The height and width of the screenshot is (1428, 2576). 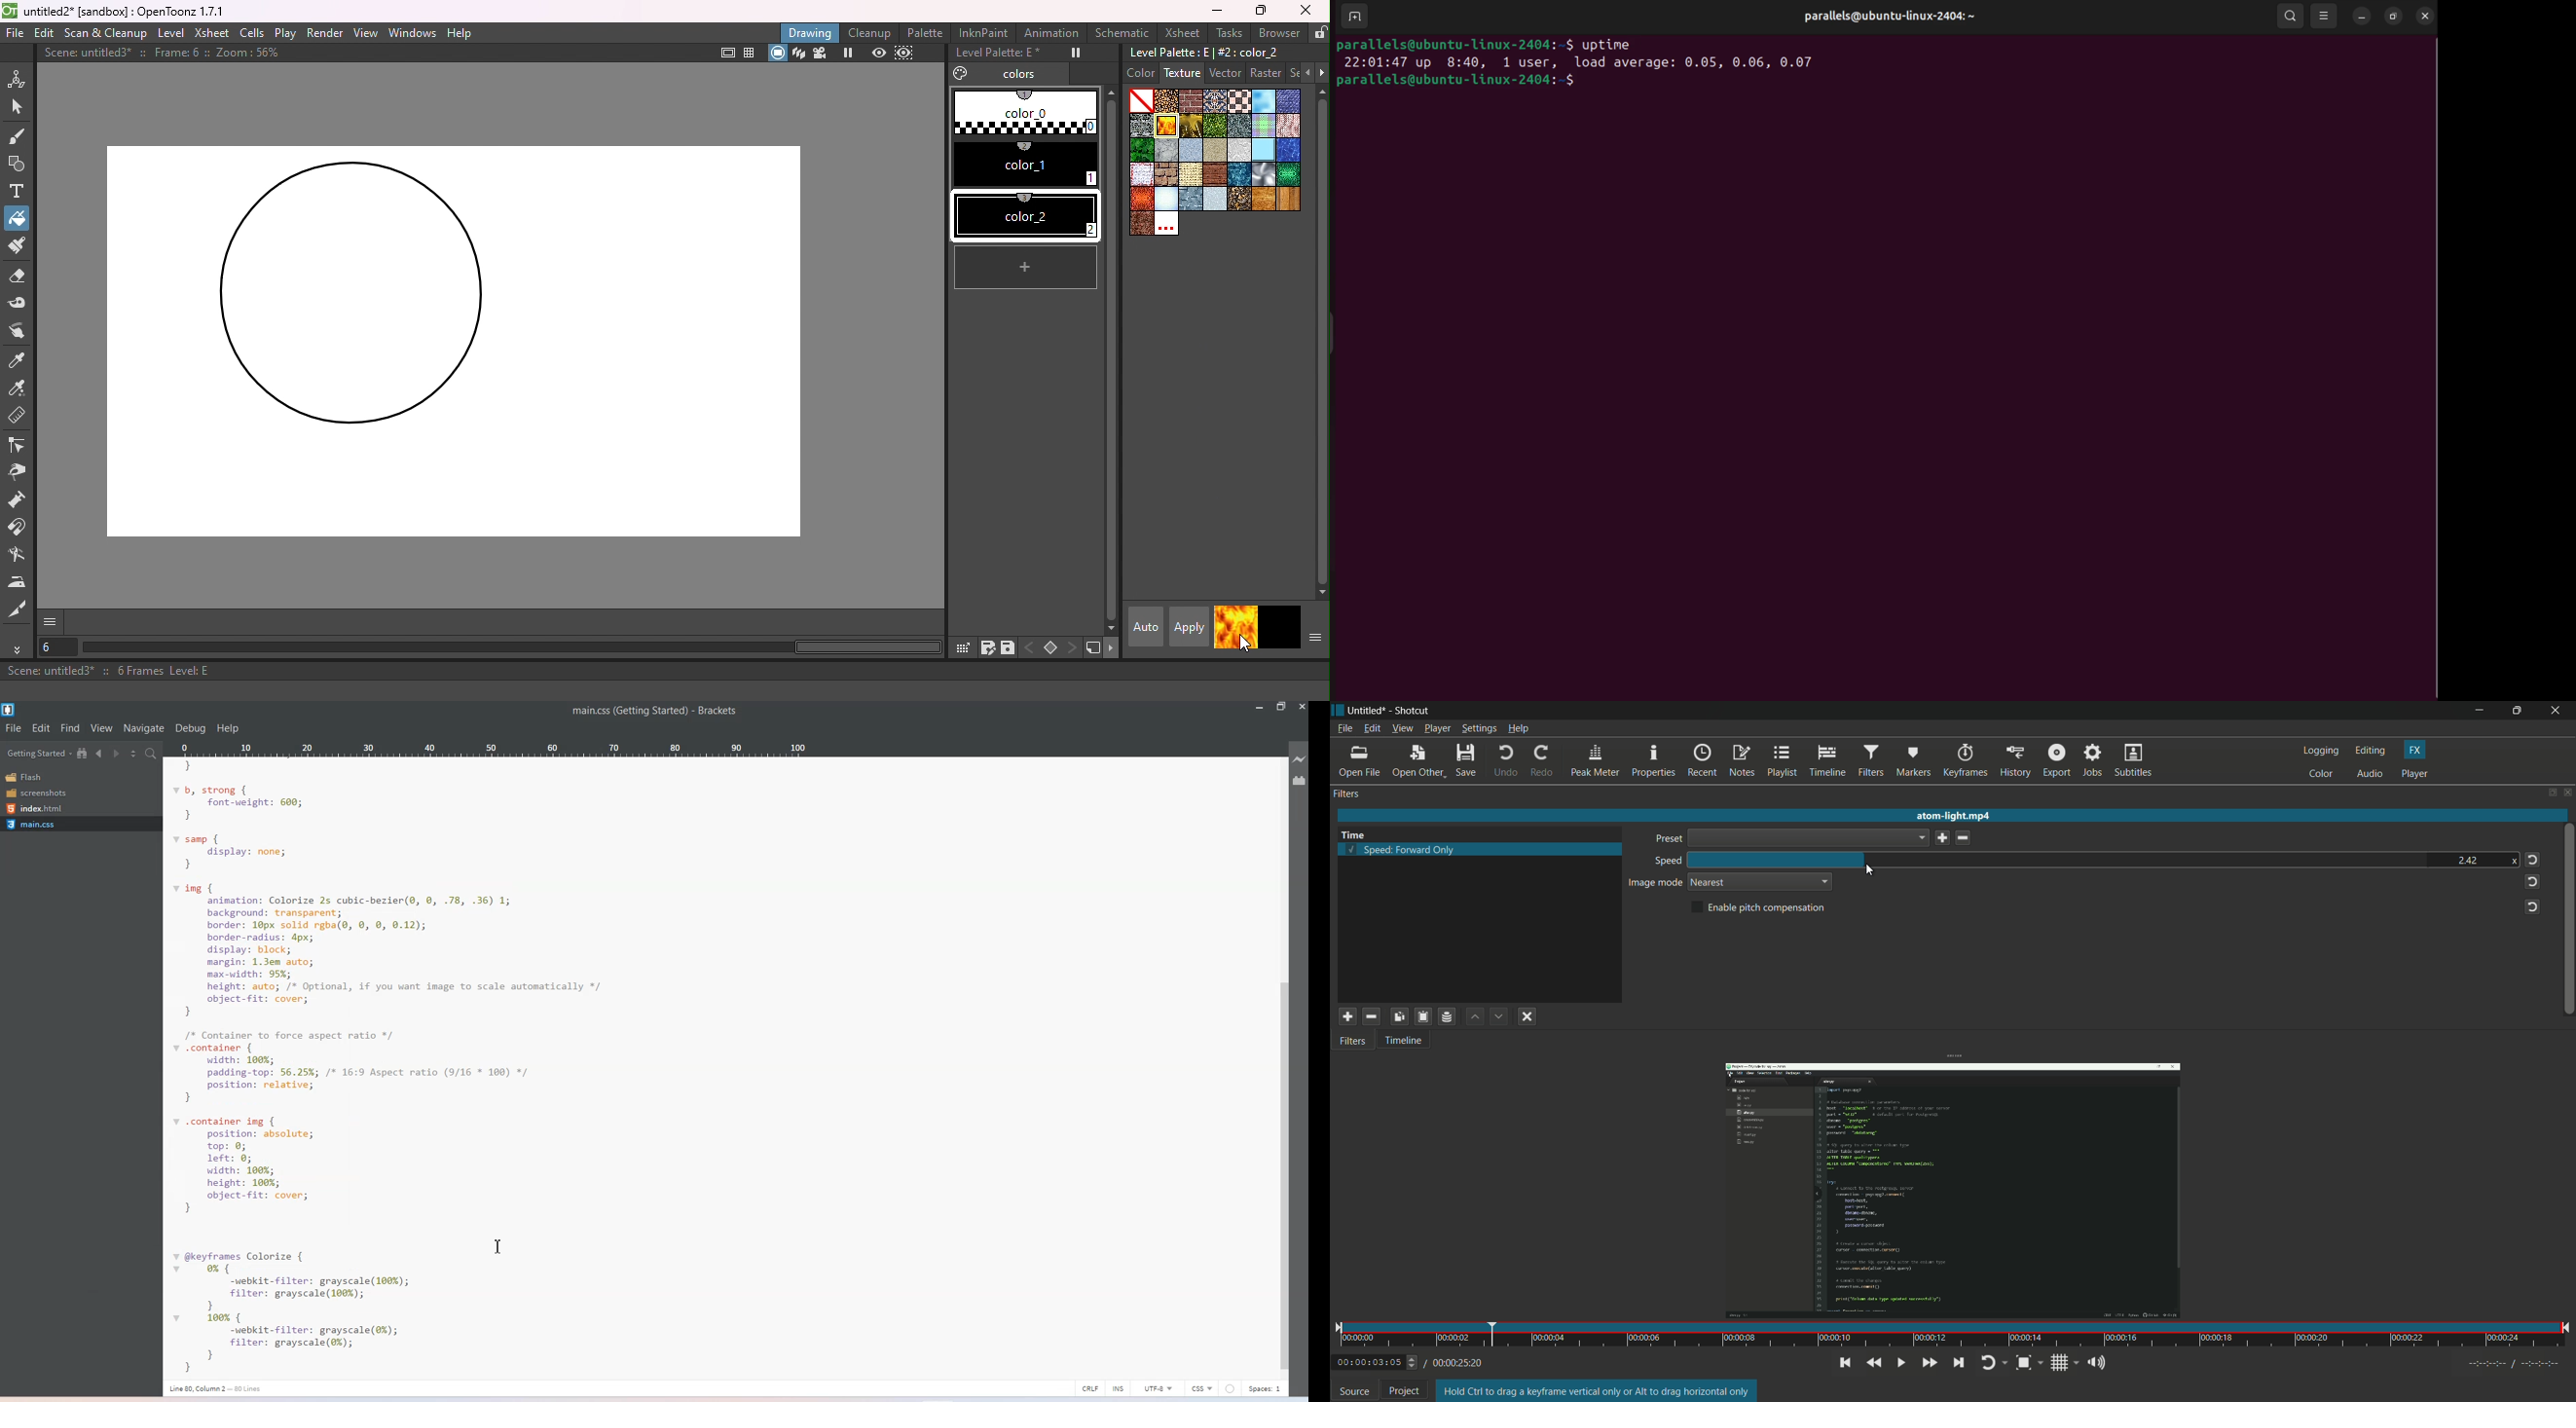 I want to click on Maximize, so click(x=1282, y=708).